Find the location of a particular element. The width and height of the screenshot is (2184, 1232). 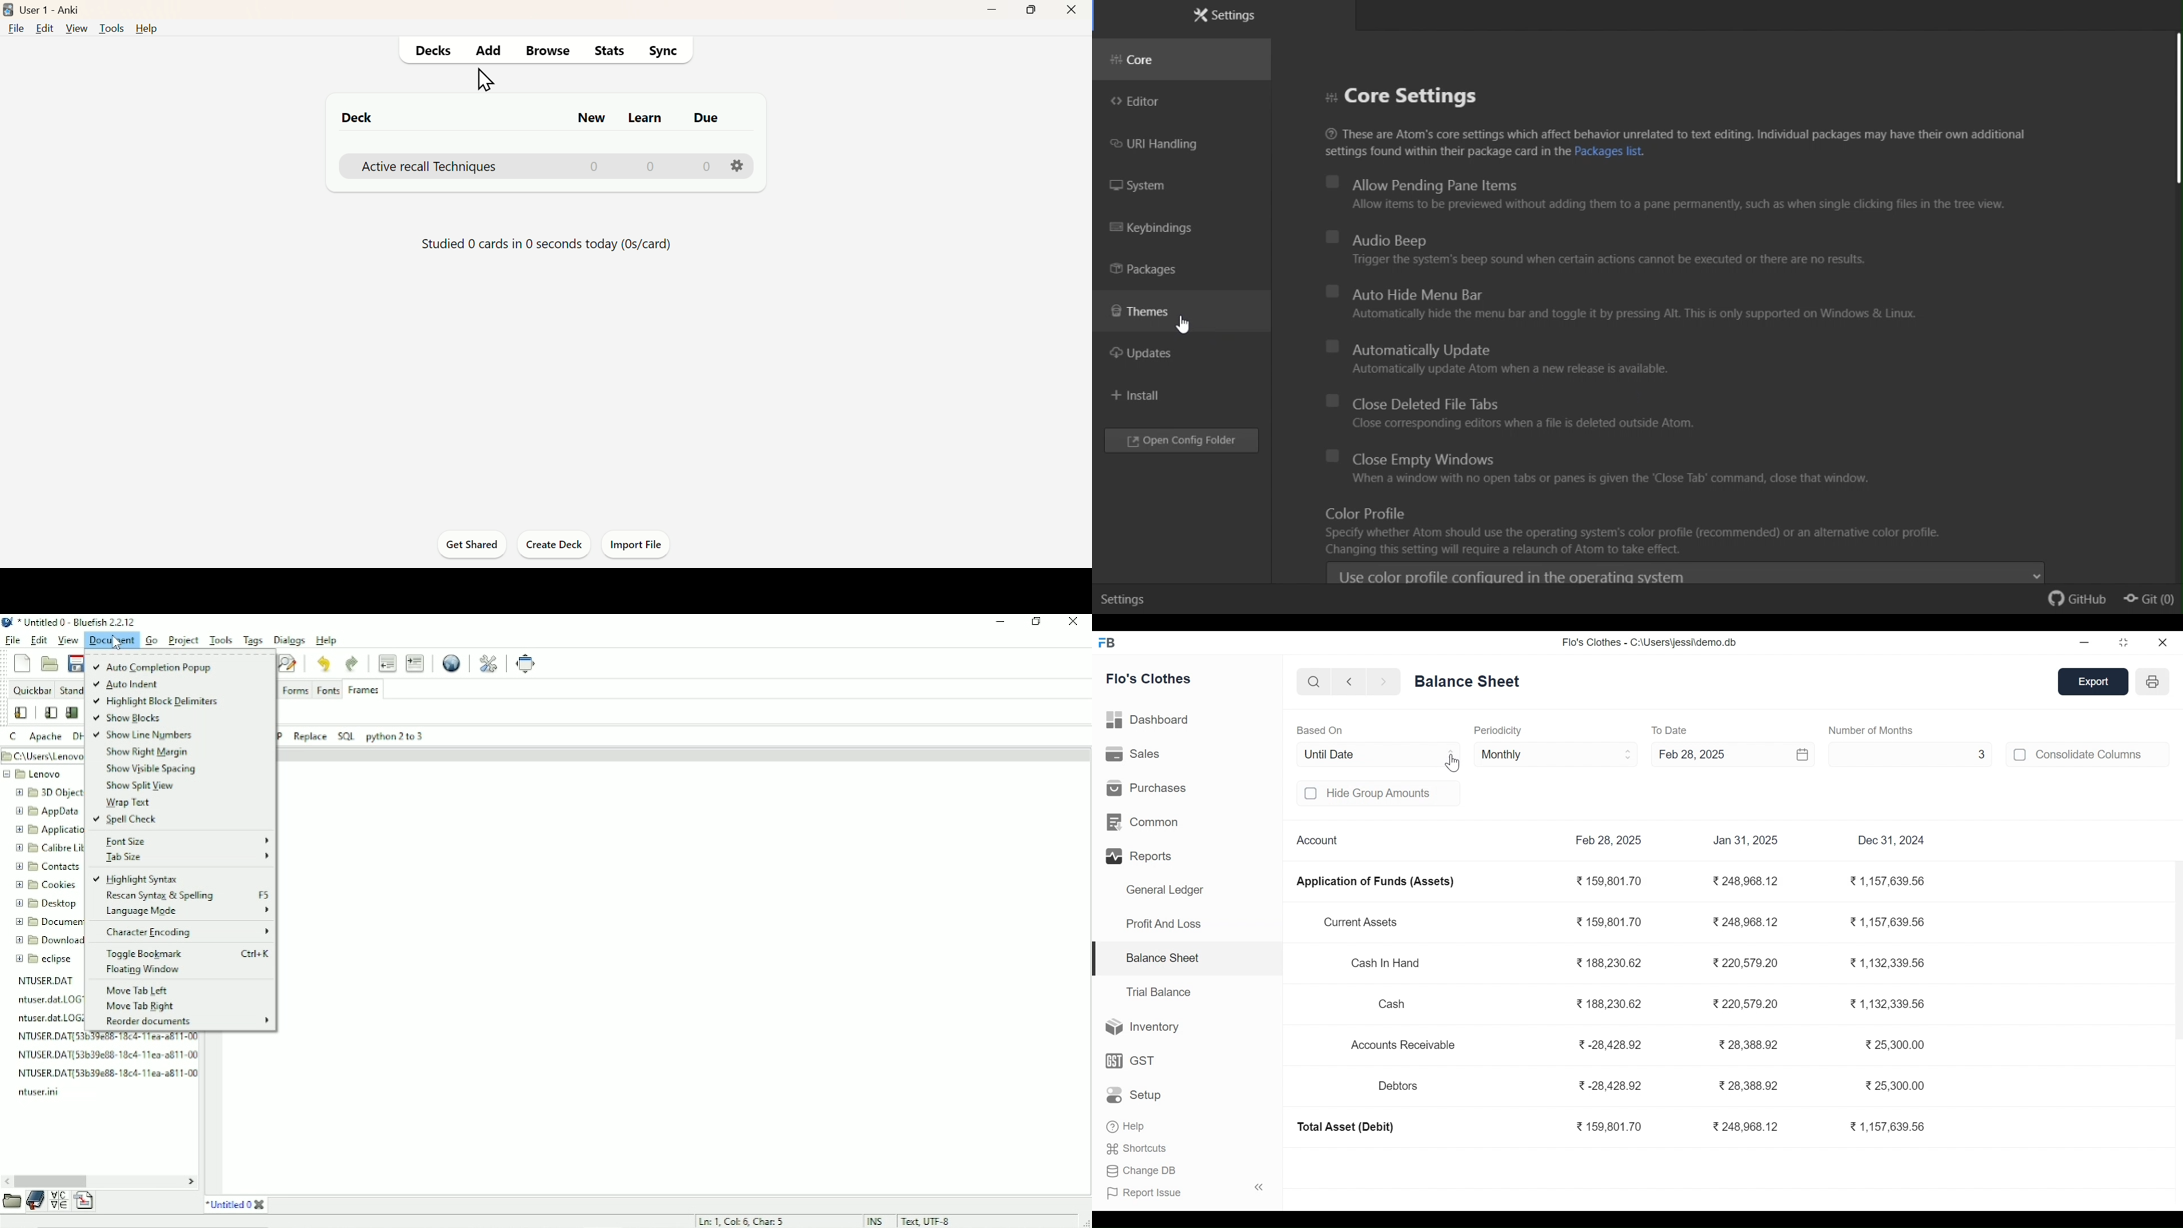

Current Assets %159,801.70 %248,968.12 %1,157,639.56 is located at coordinates (1624, 923).